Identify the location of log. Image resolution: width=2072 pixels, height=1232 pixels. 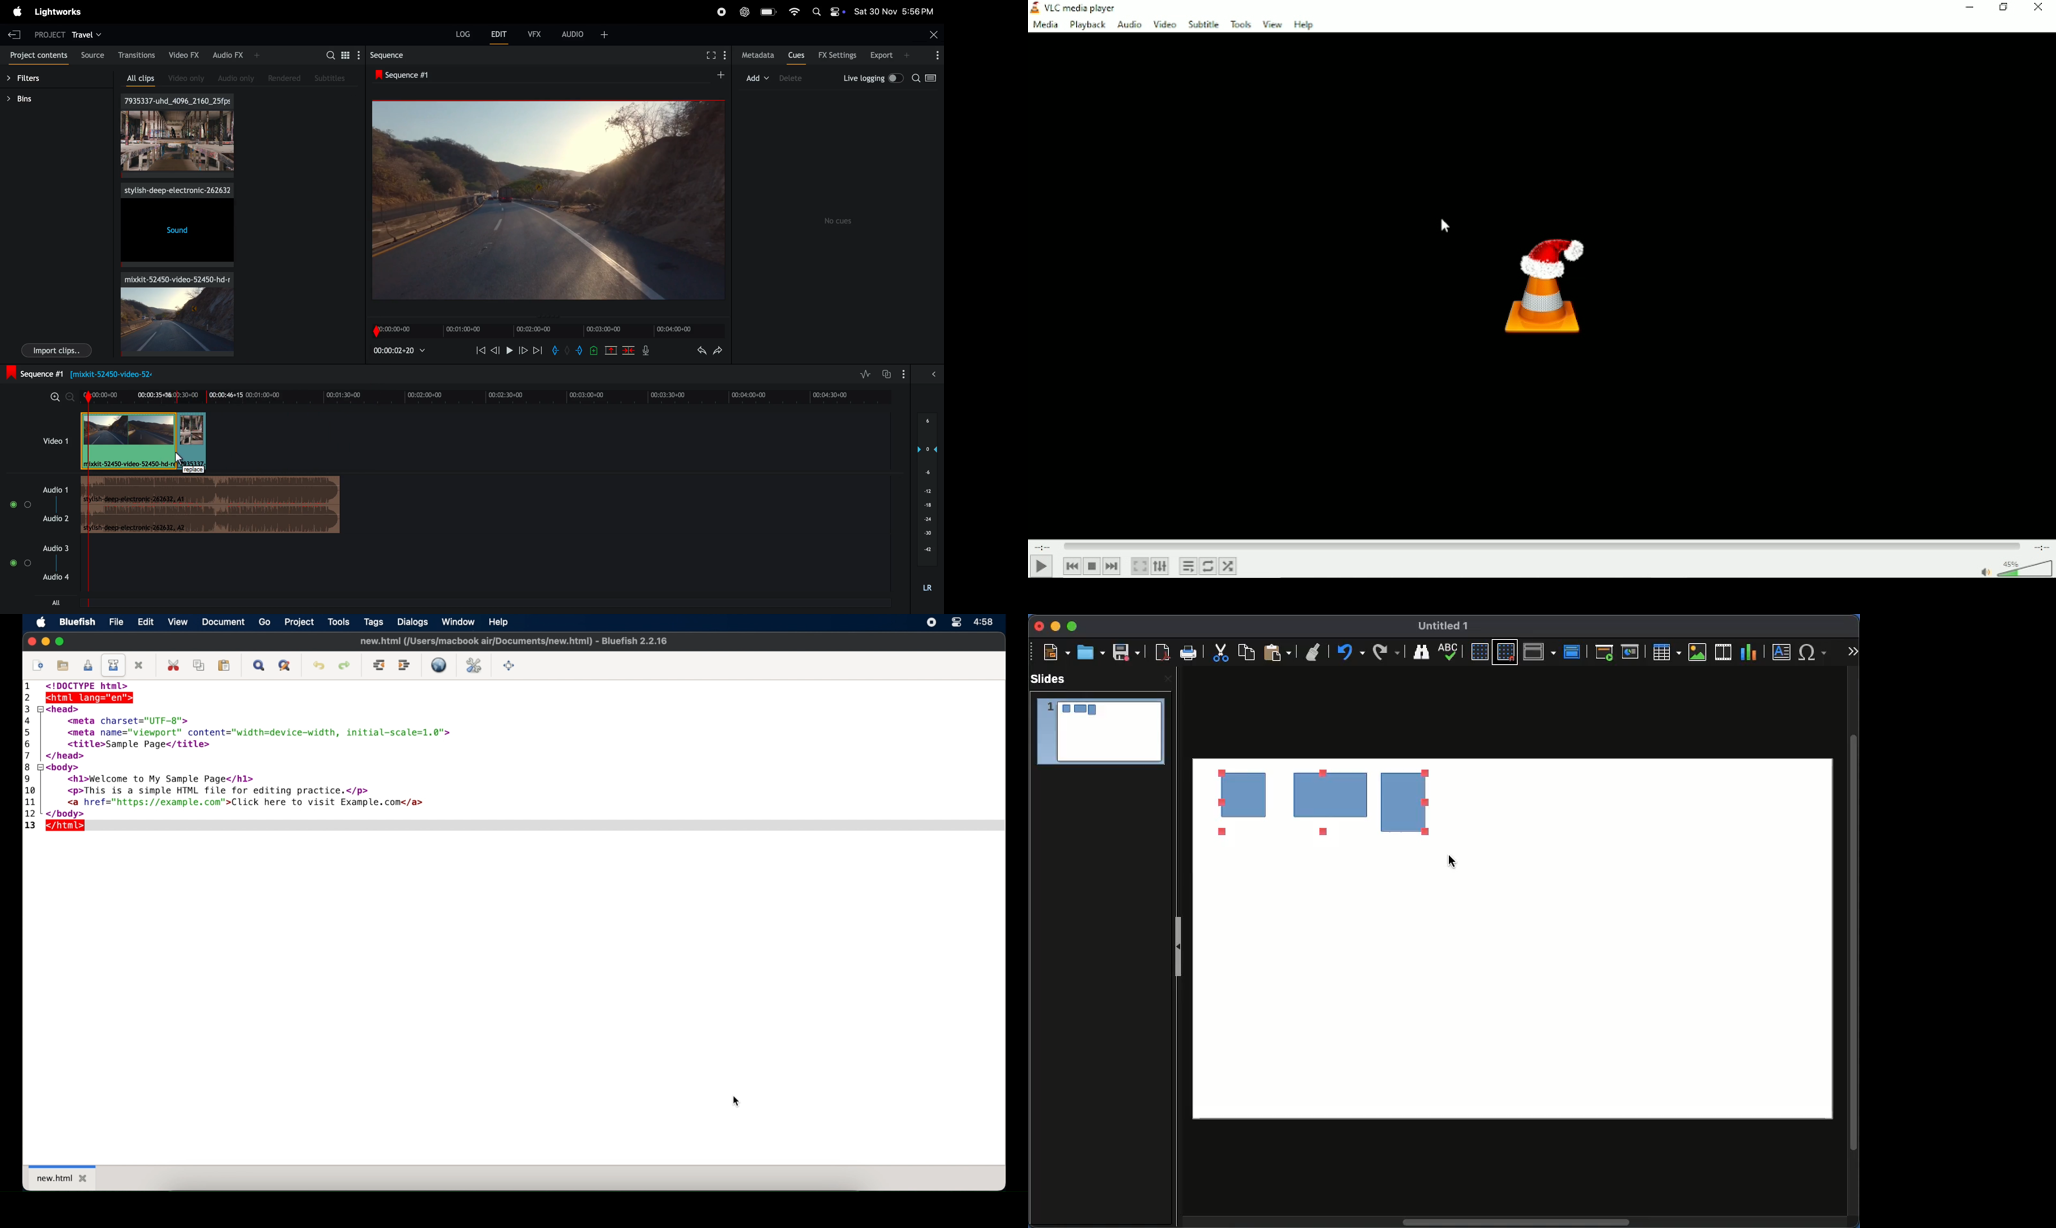
(458, 35).